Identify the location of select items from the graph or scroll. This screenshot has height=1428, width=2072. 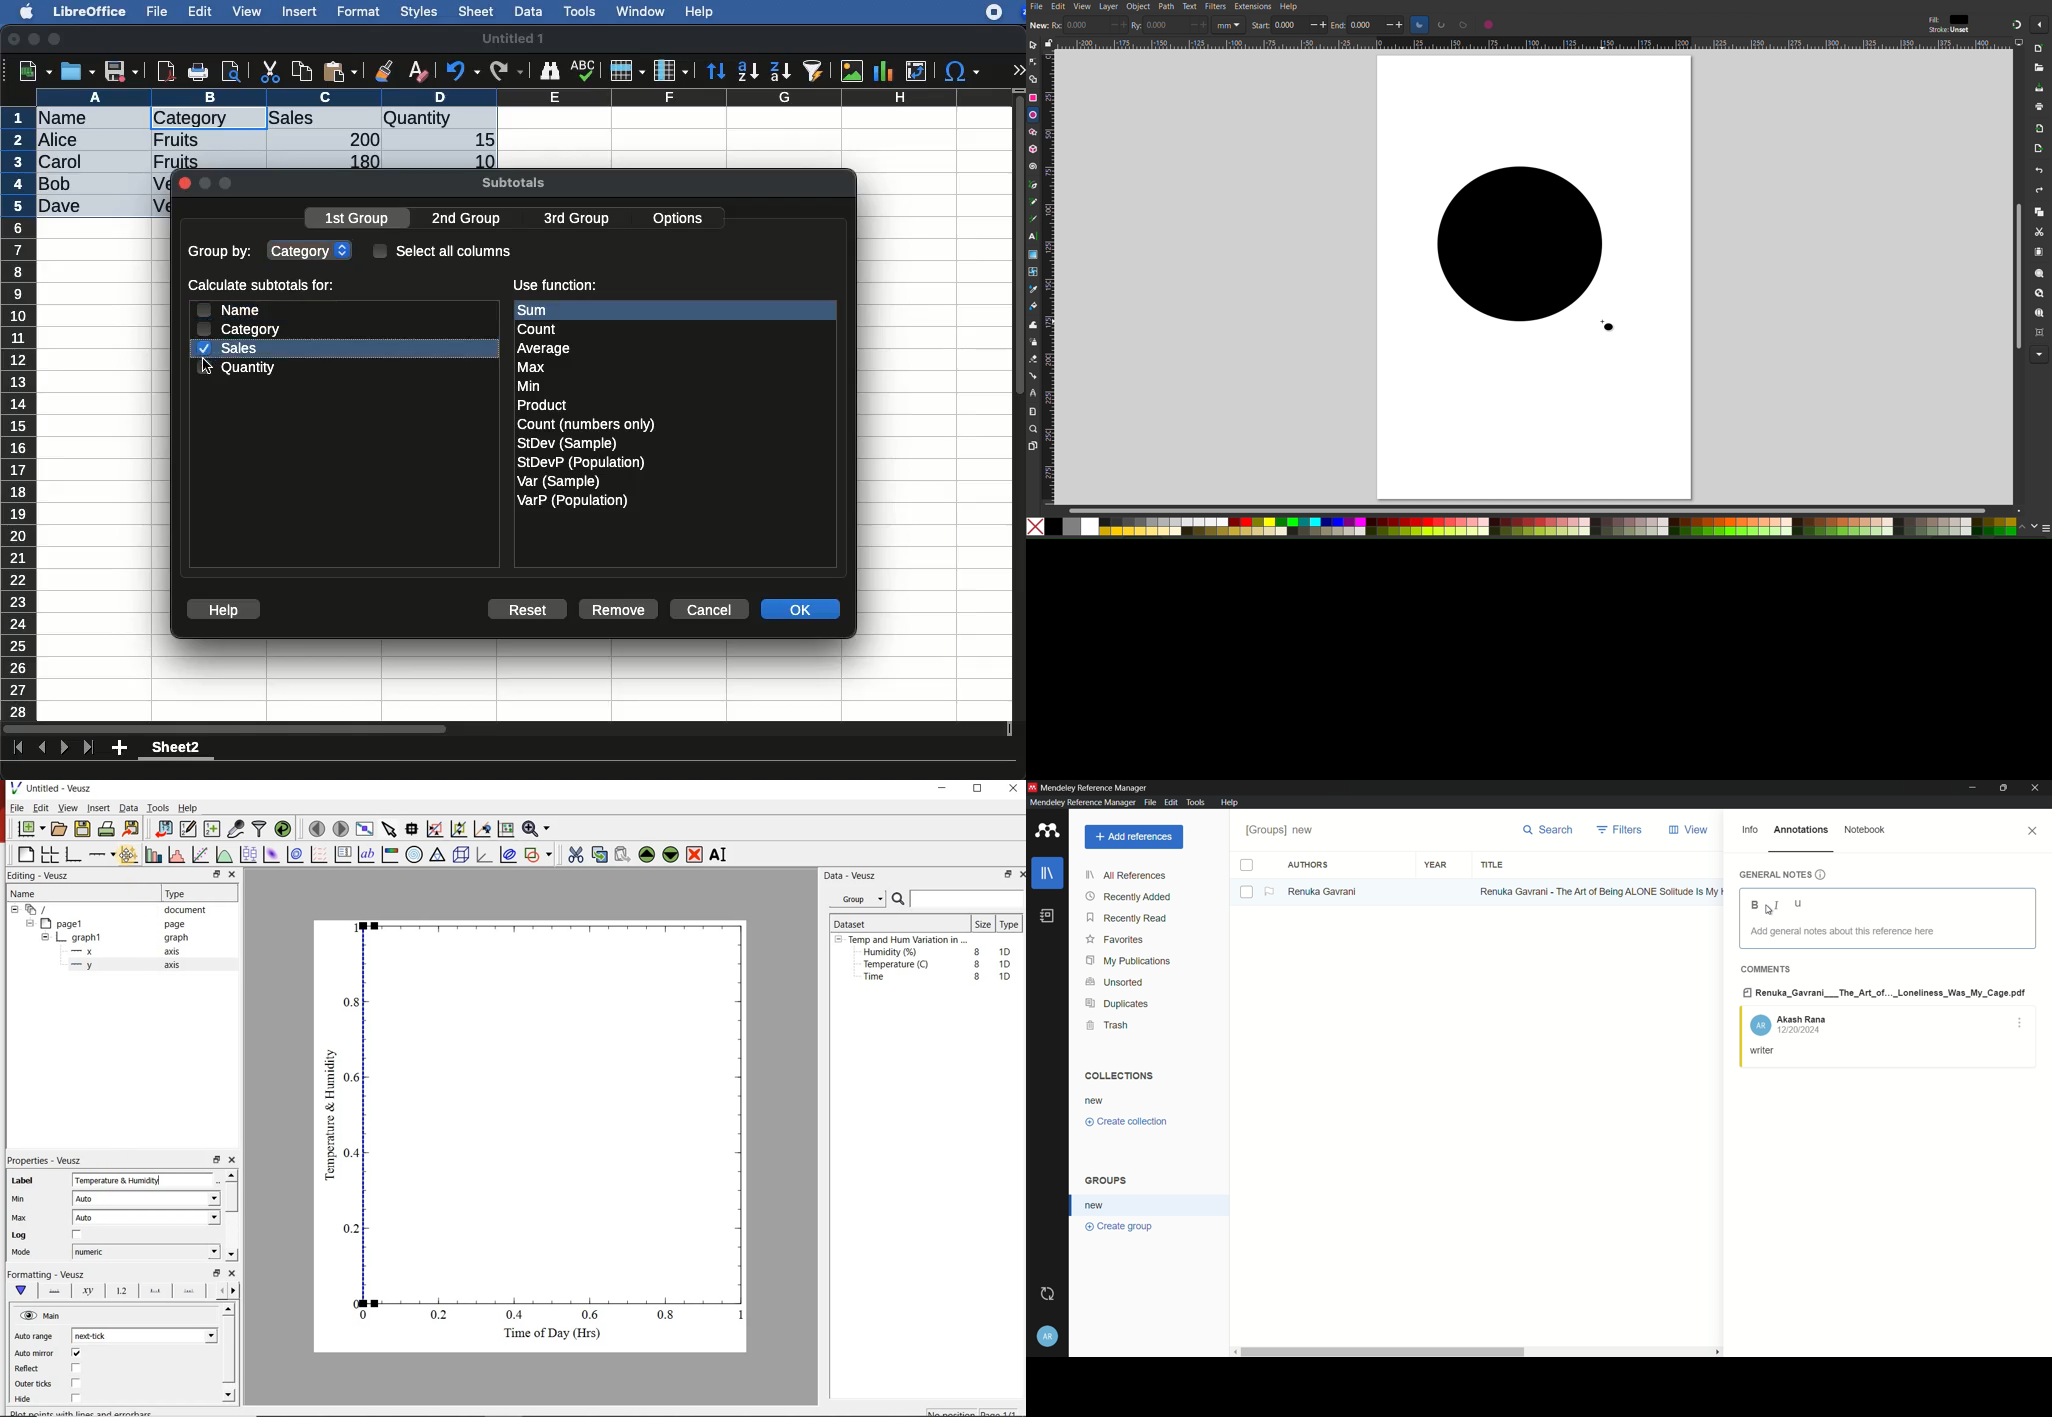
(390, 831).